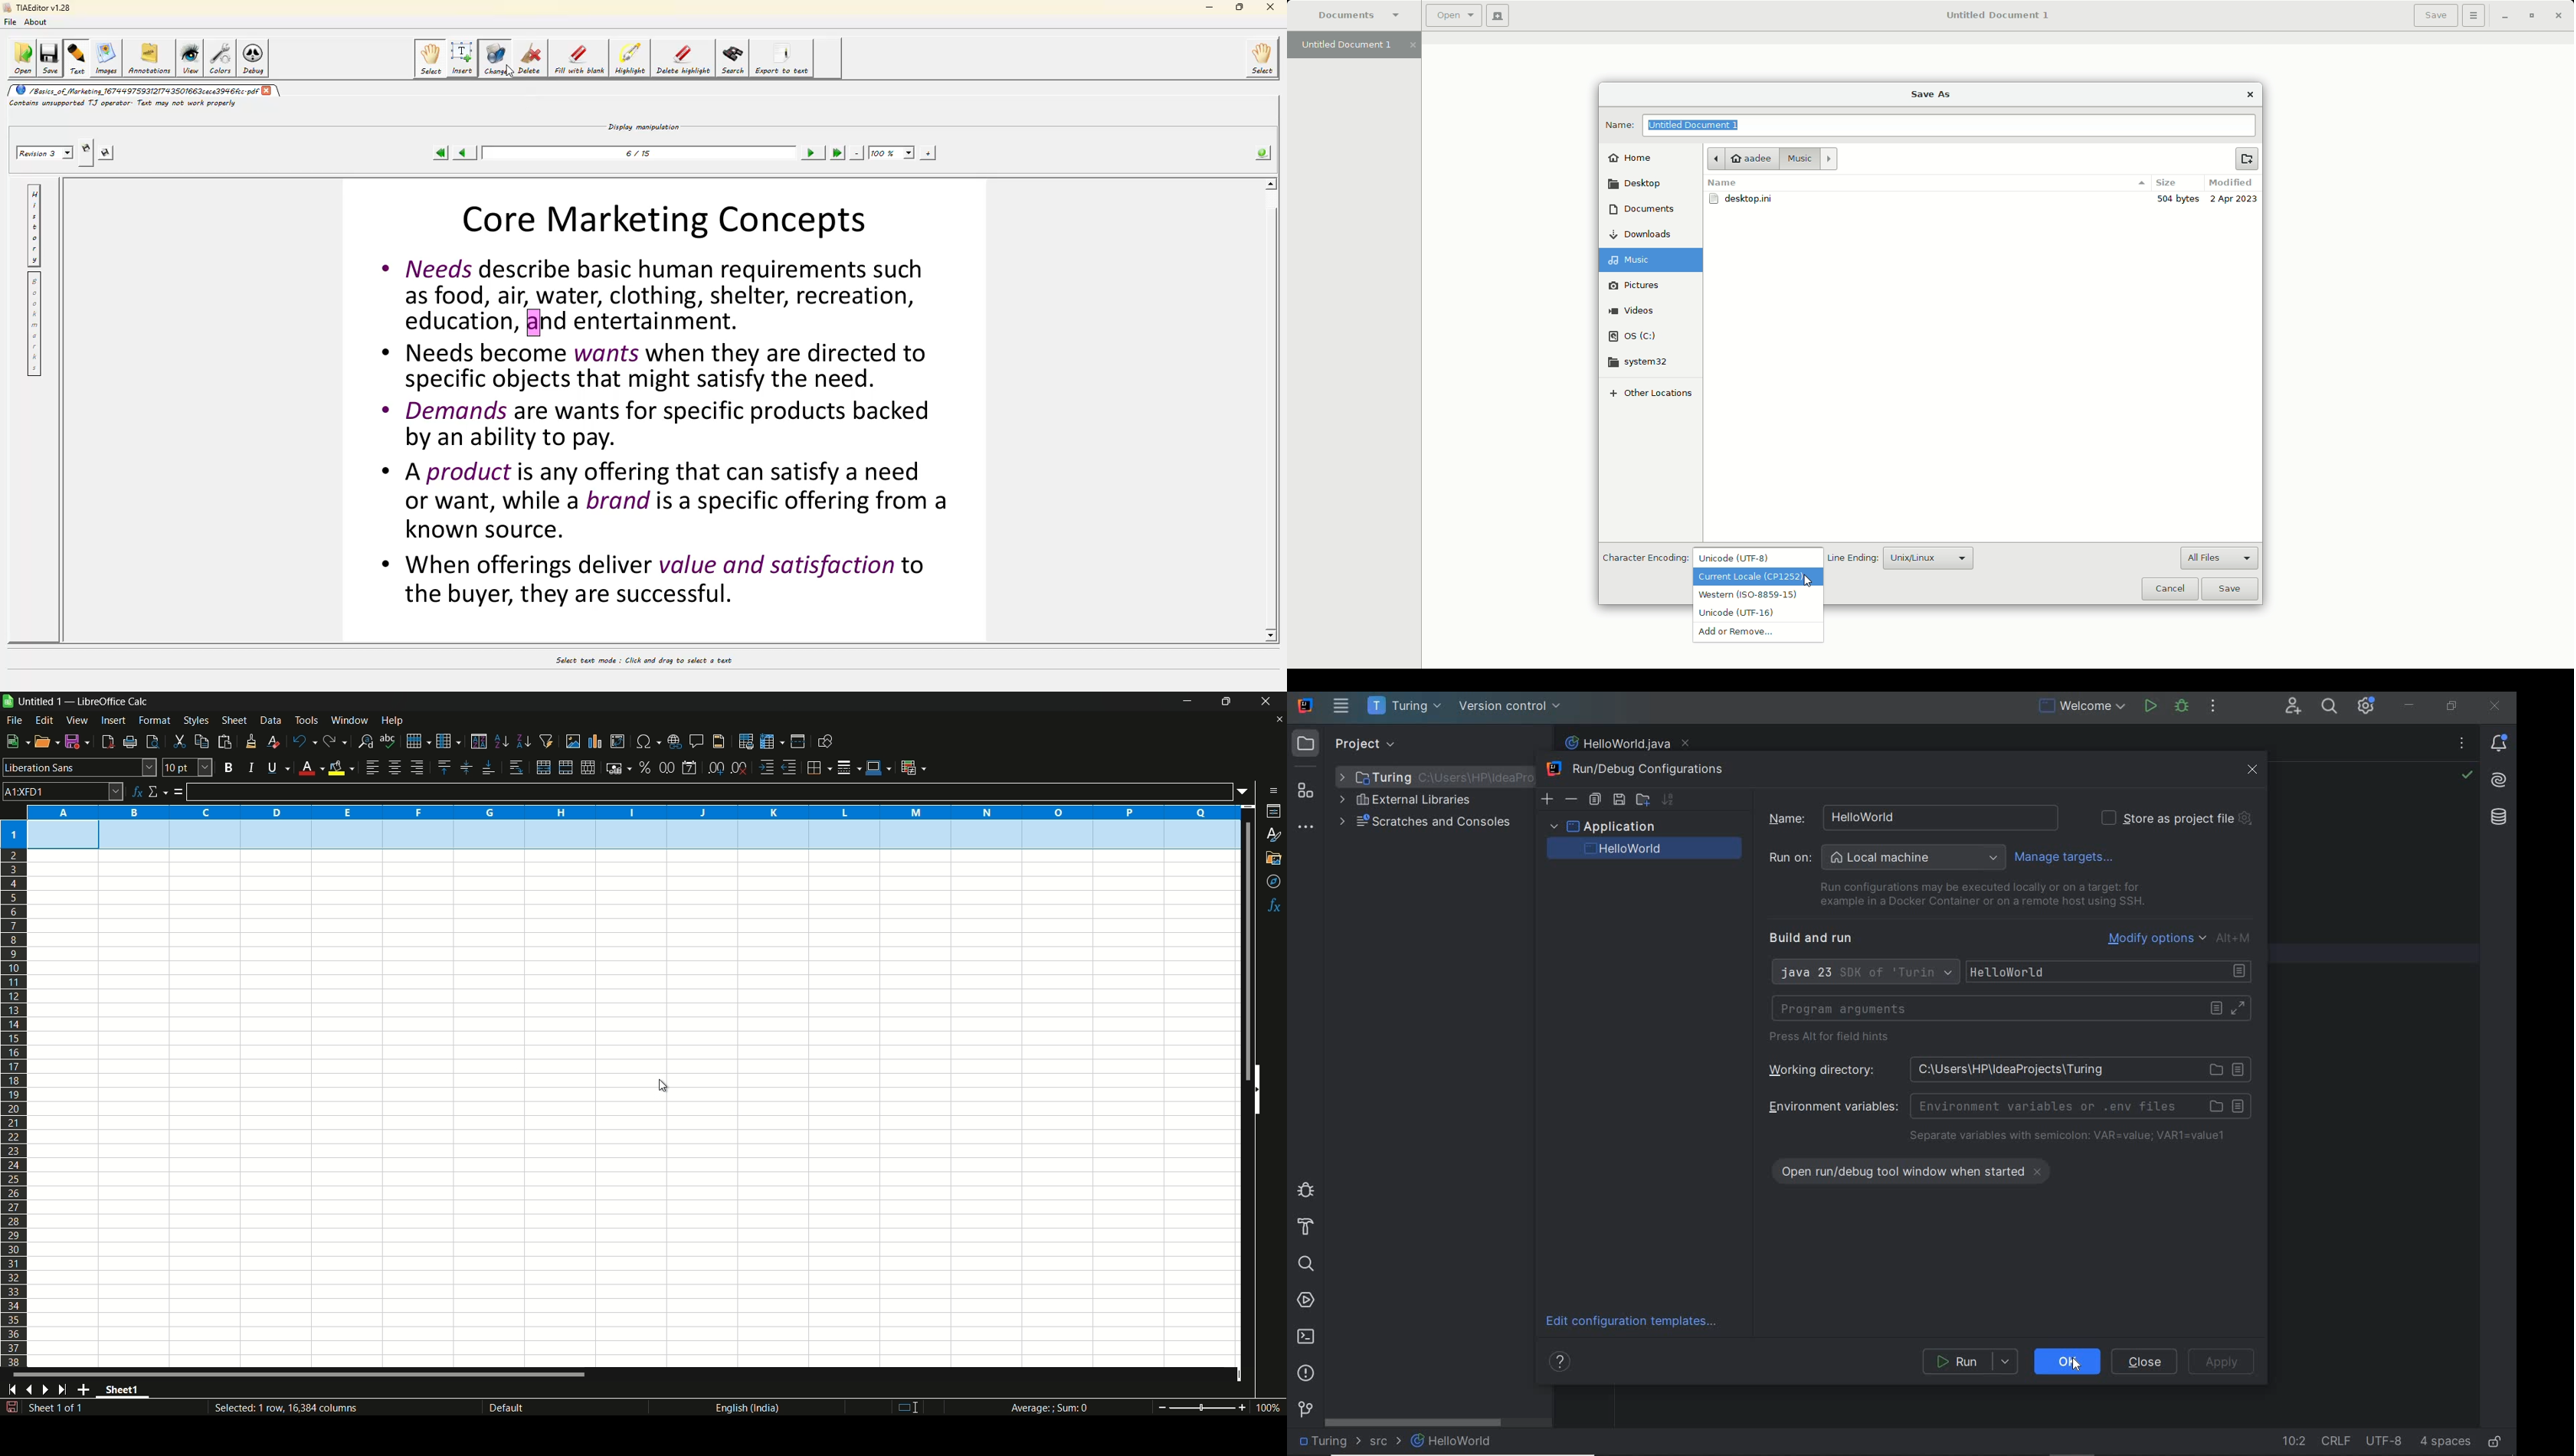  I want to click on sidebar settings, so click(1273, 791).